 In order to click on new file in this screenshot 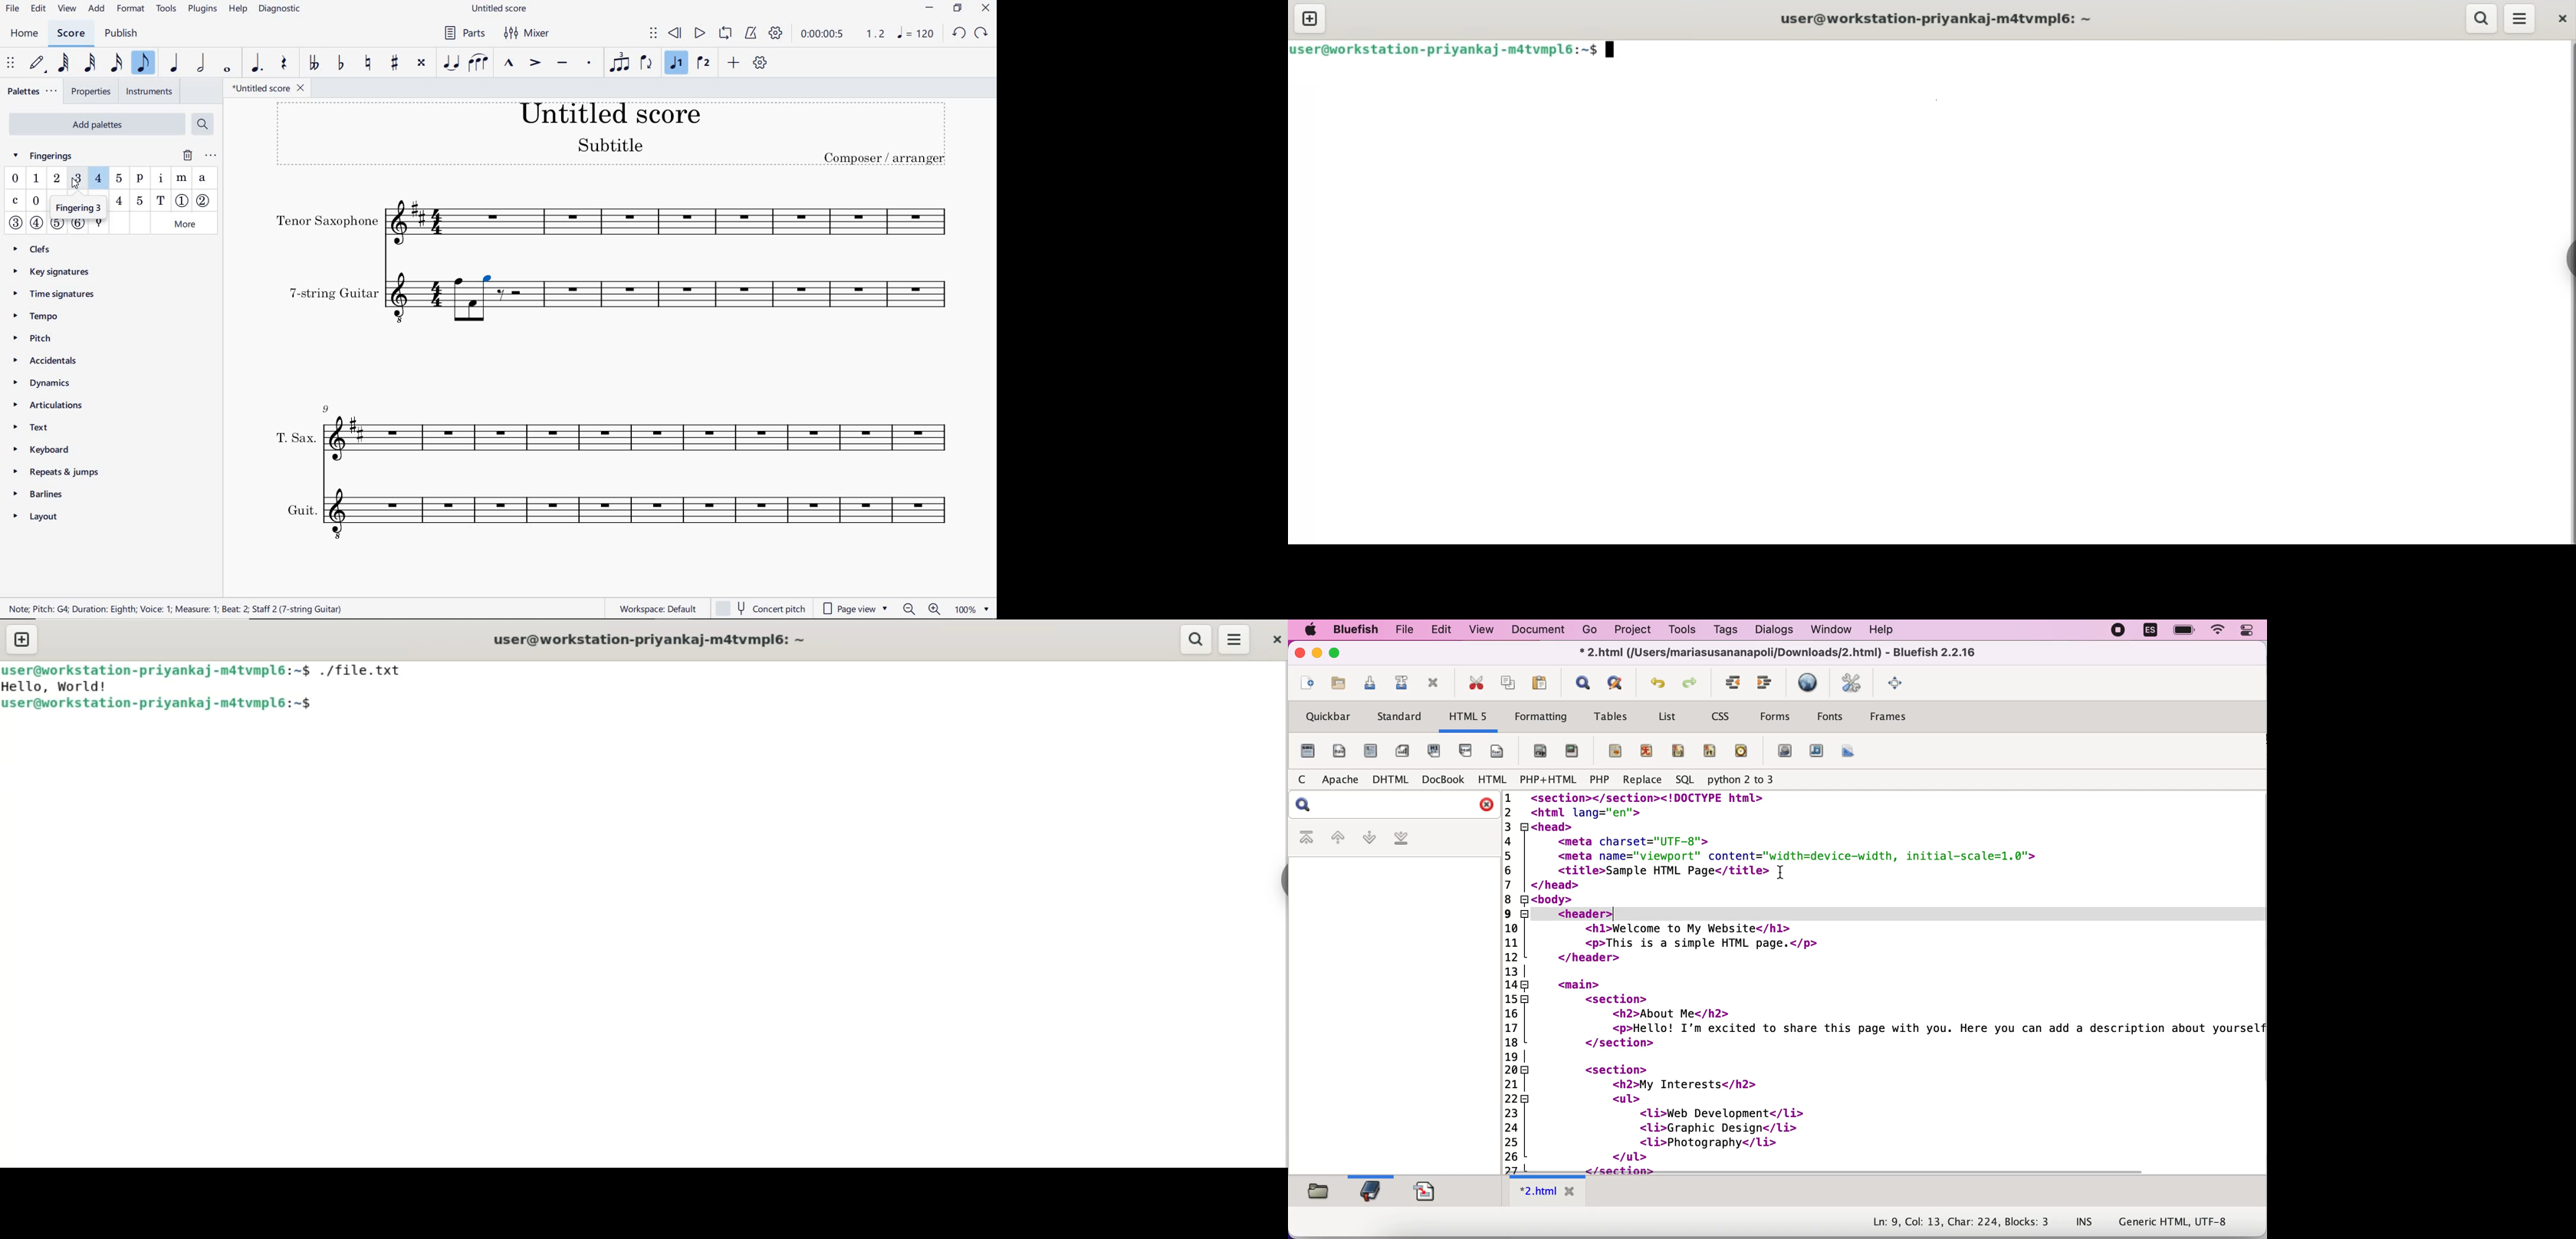, I will do `click(1305, 686)`.